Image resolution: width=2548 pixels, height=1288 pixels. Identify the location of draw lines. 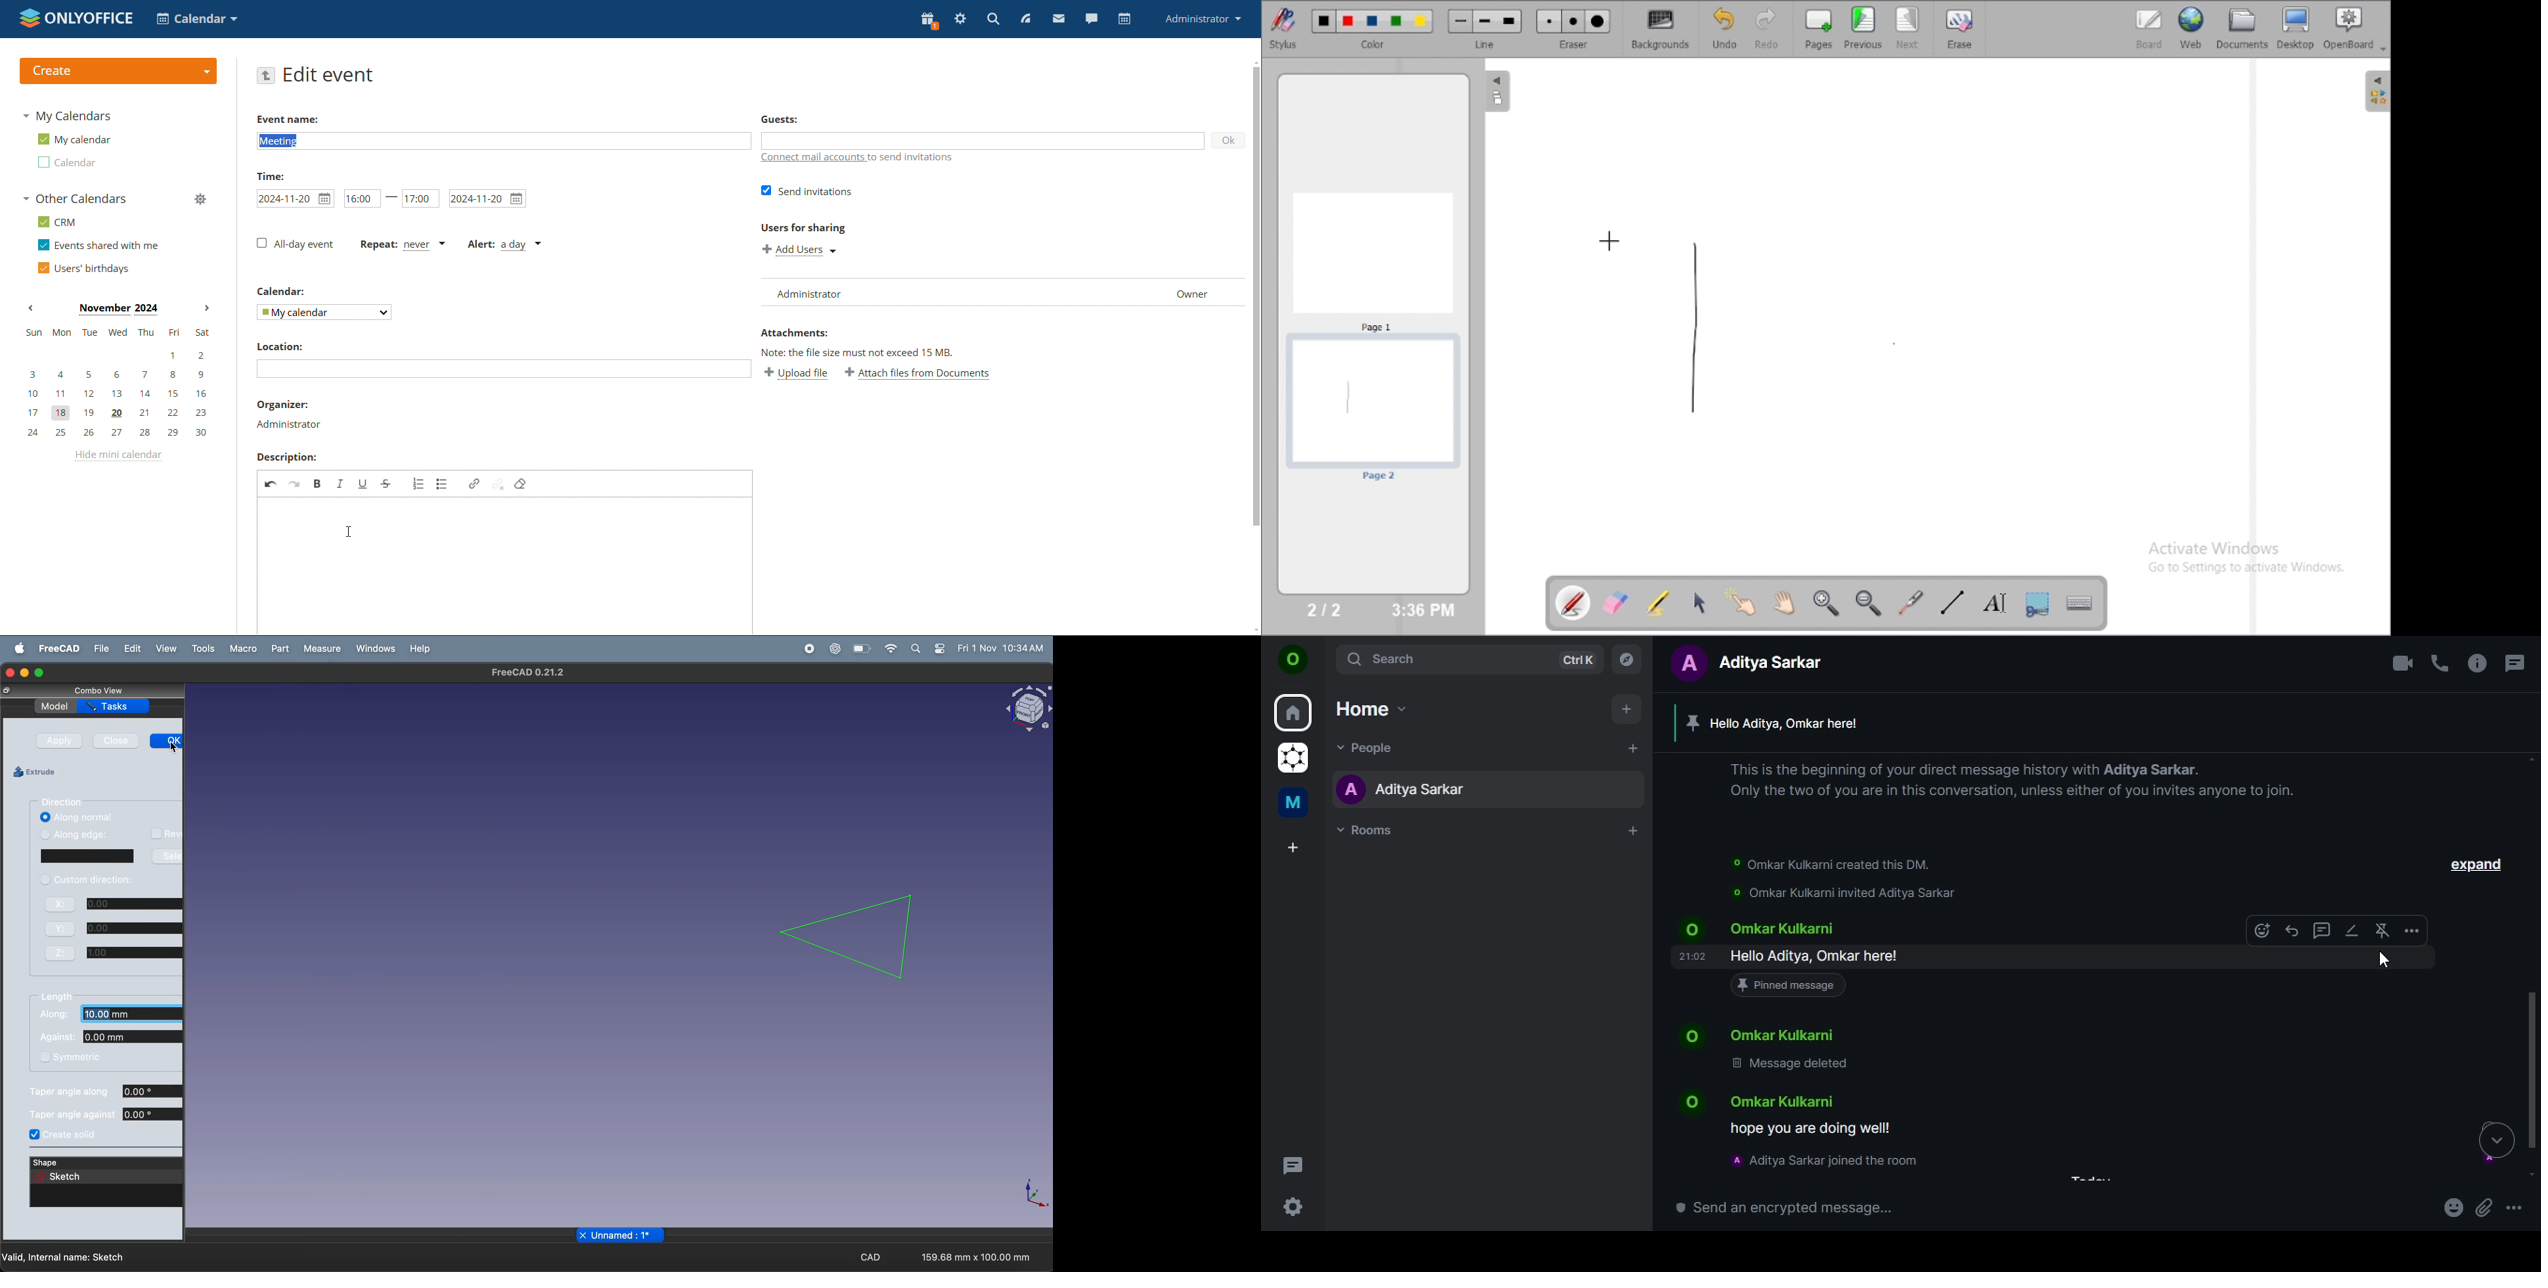
(1952, 602).